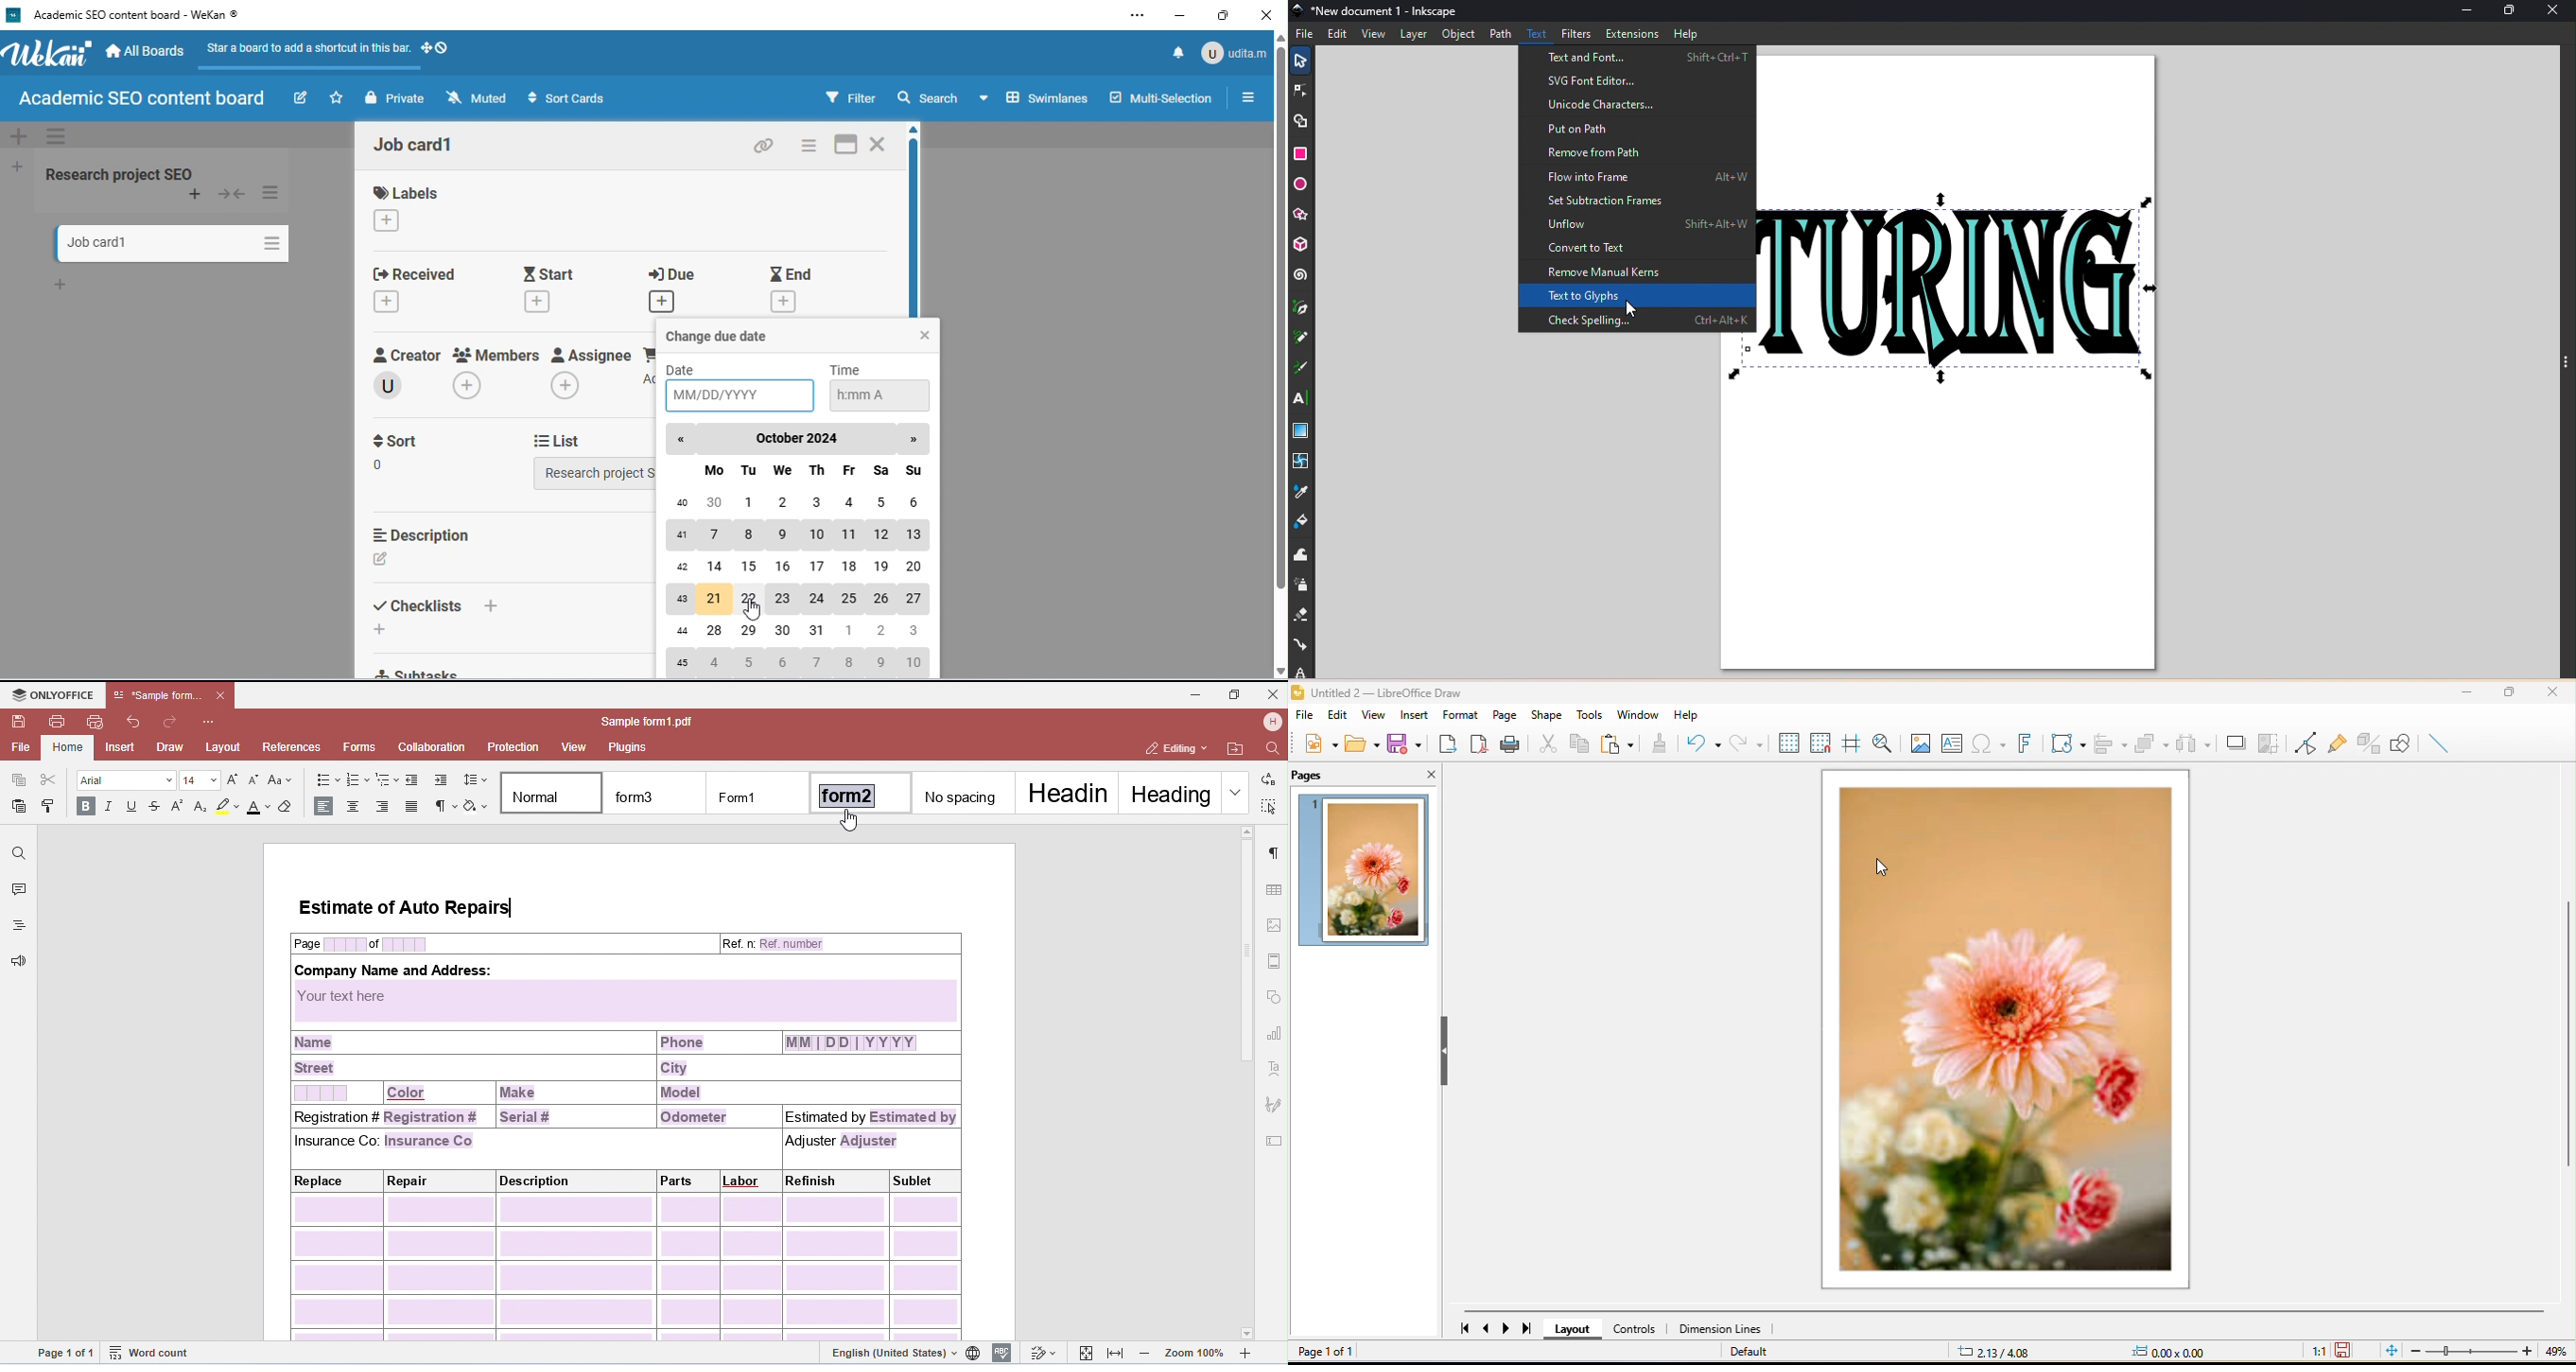  What do you see at coordinates (1384, 694) in the screenshot?
I see `title` at bounding box center [1384, 694].